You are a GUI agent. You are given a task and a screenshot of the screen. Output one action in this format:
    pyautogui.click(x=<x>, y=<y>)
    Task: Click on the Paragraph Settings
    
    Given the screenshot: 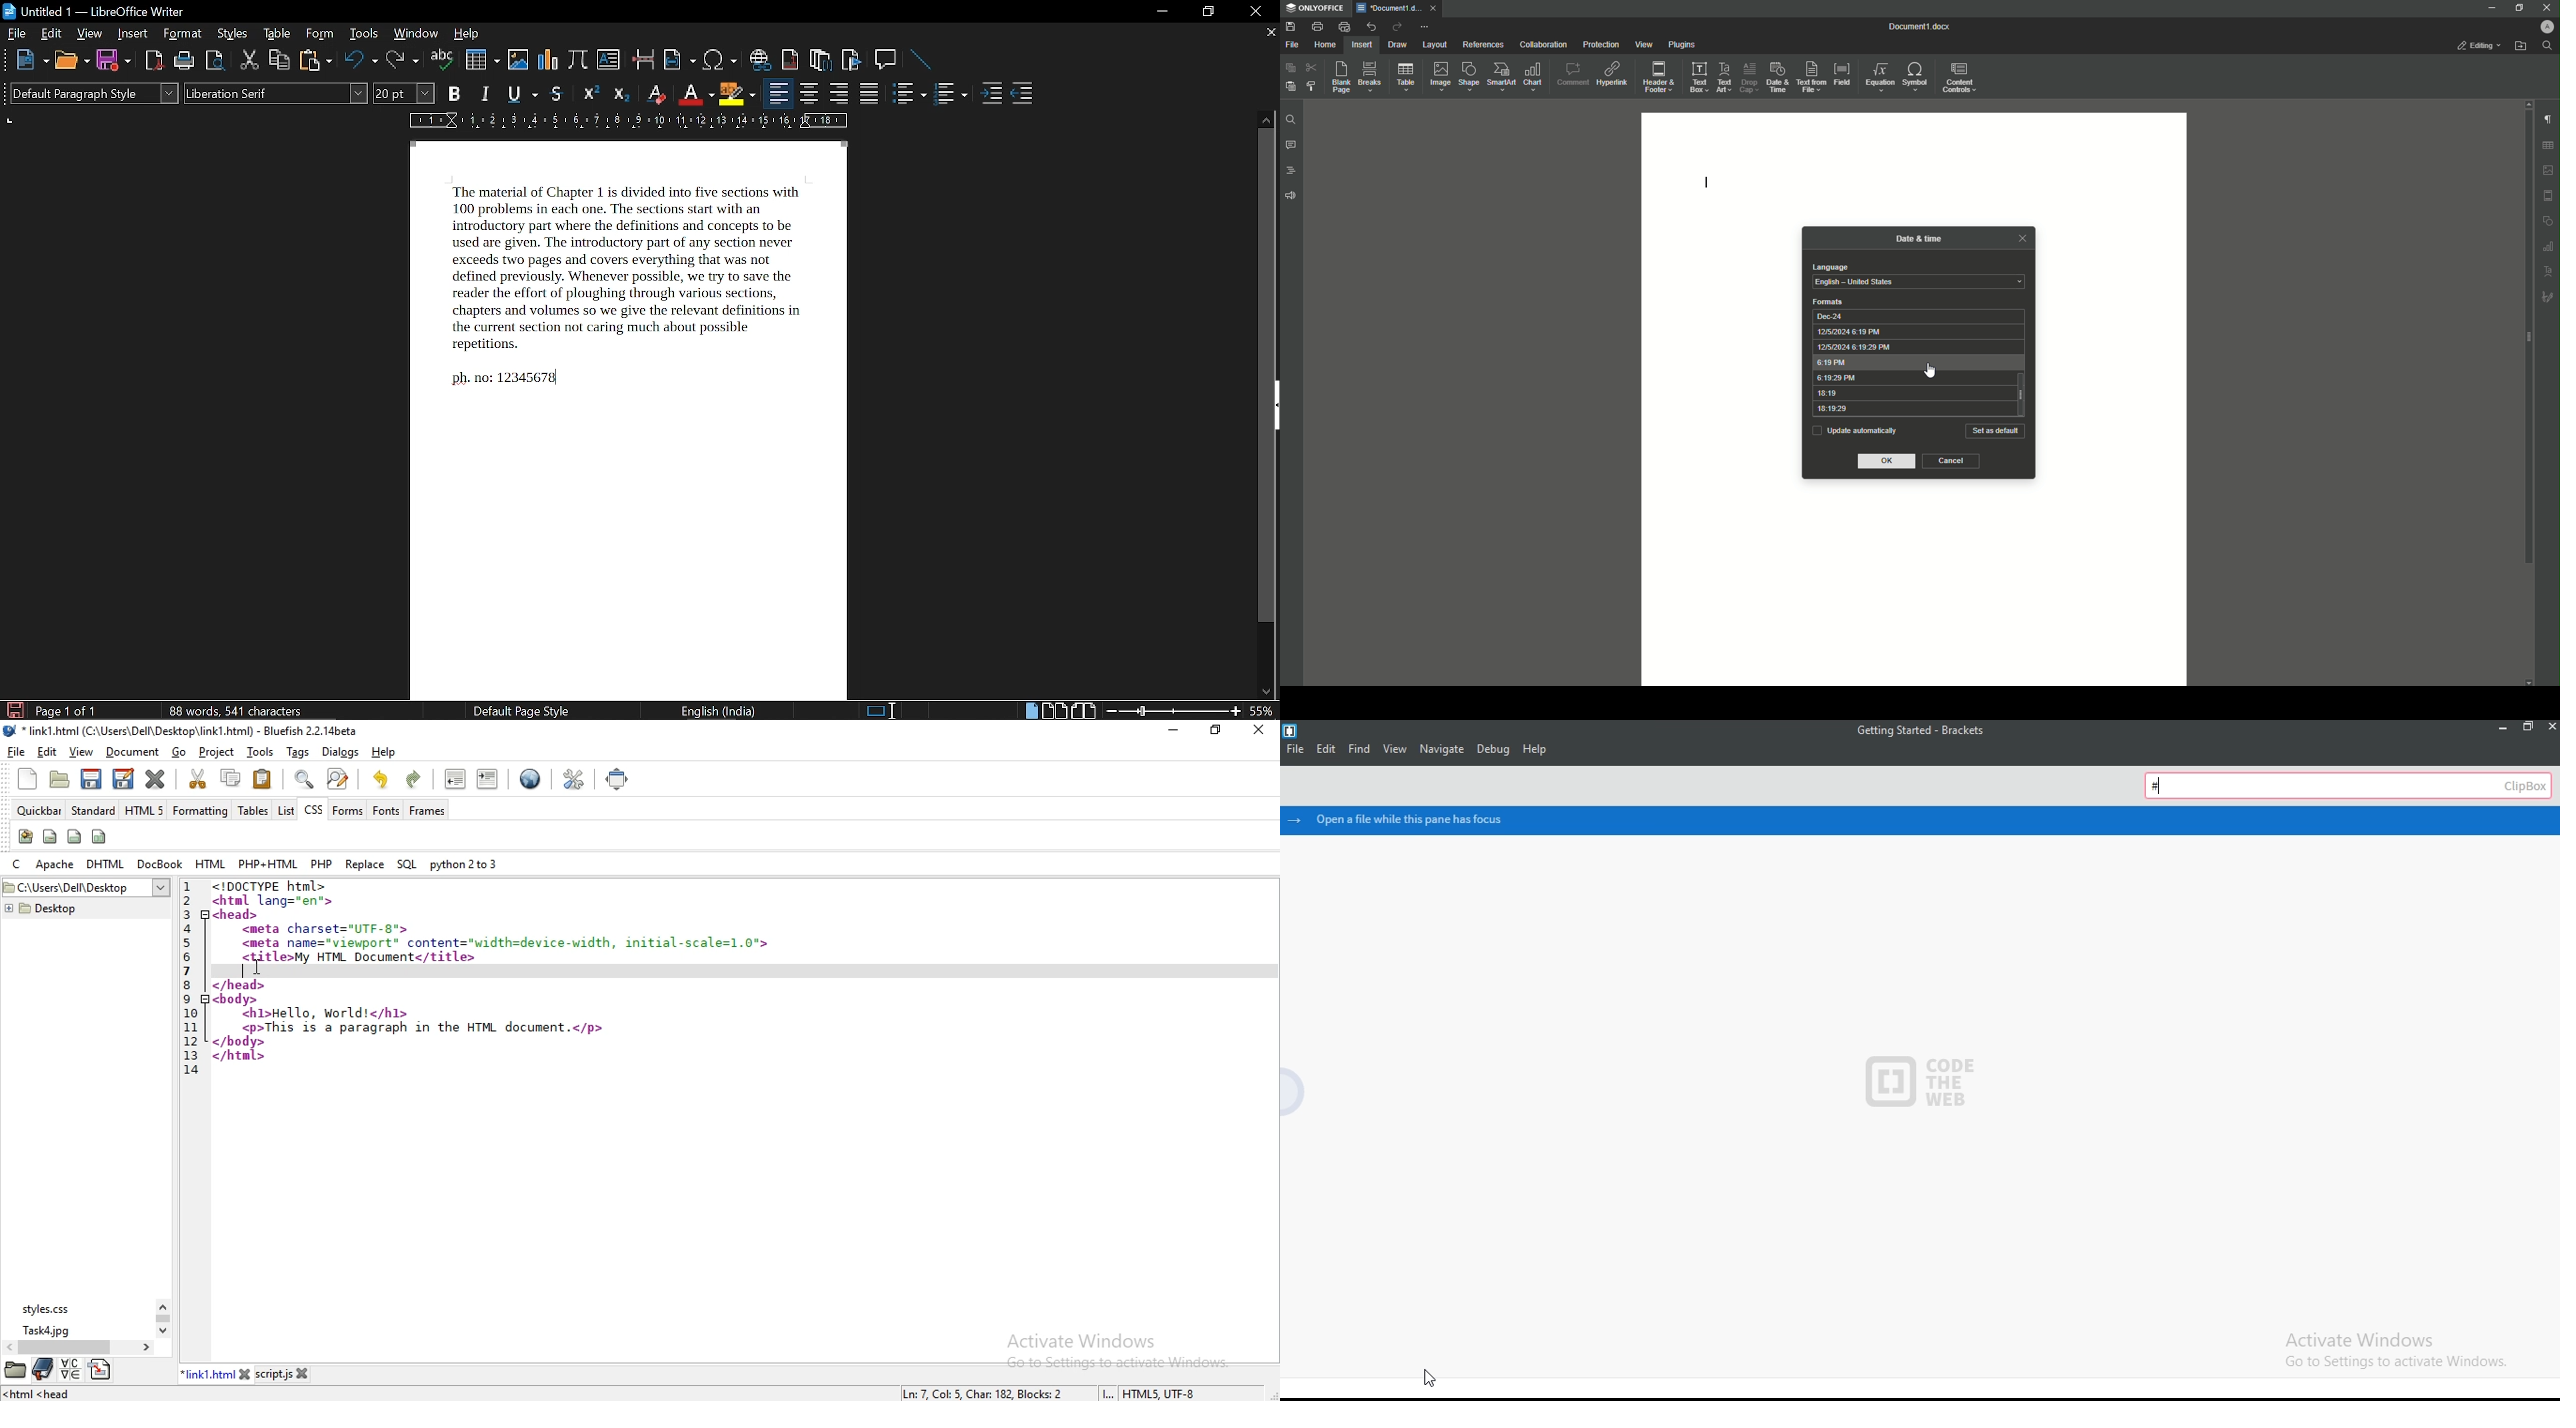 What is the action you would take?
    pyautogui.click(x=2547, y=118)
    